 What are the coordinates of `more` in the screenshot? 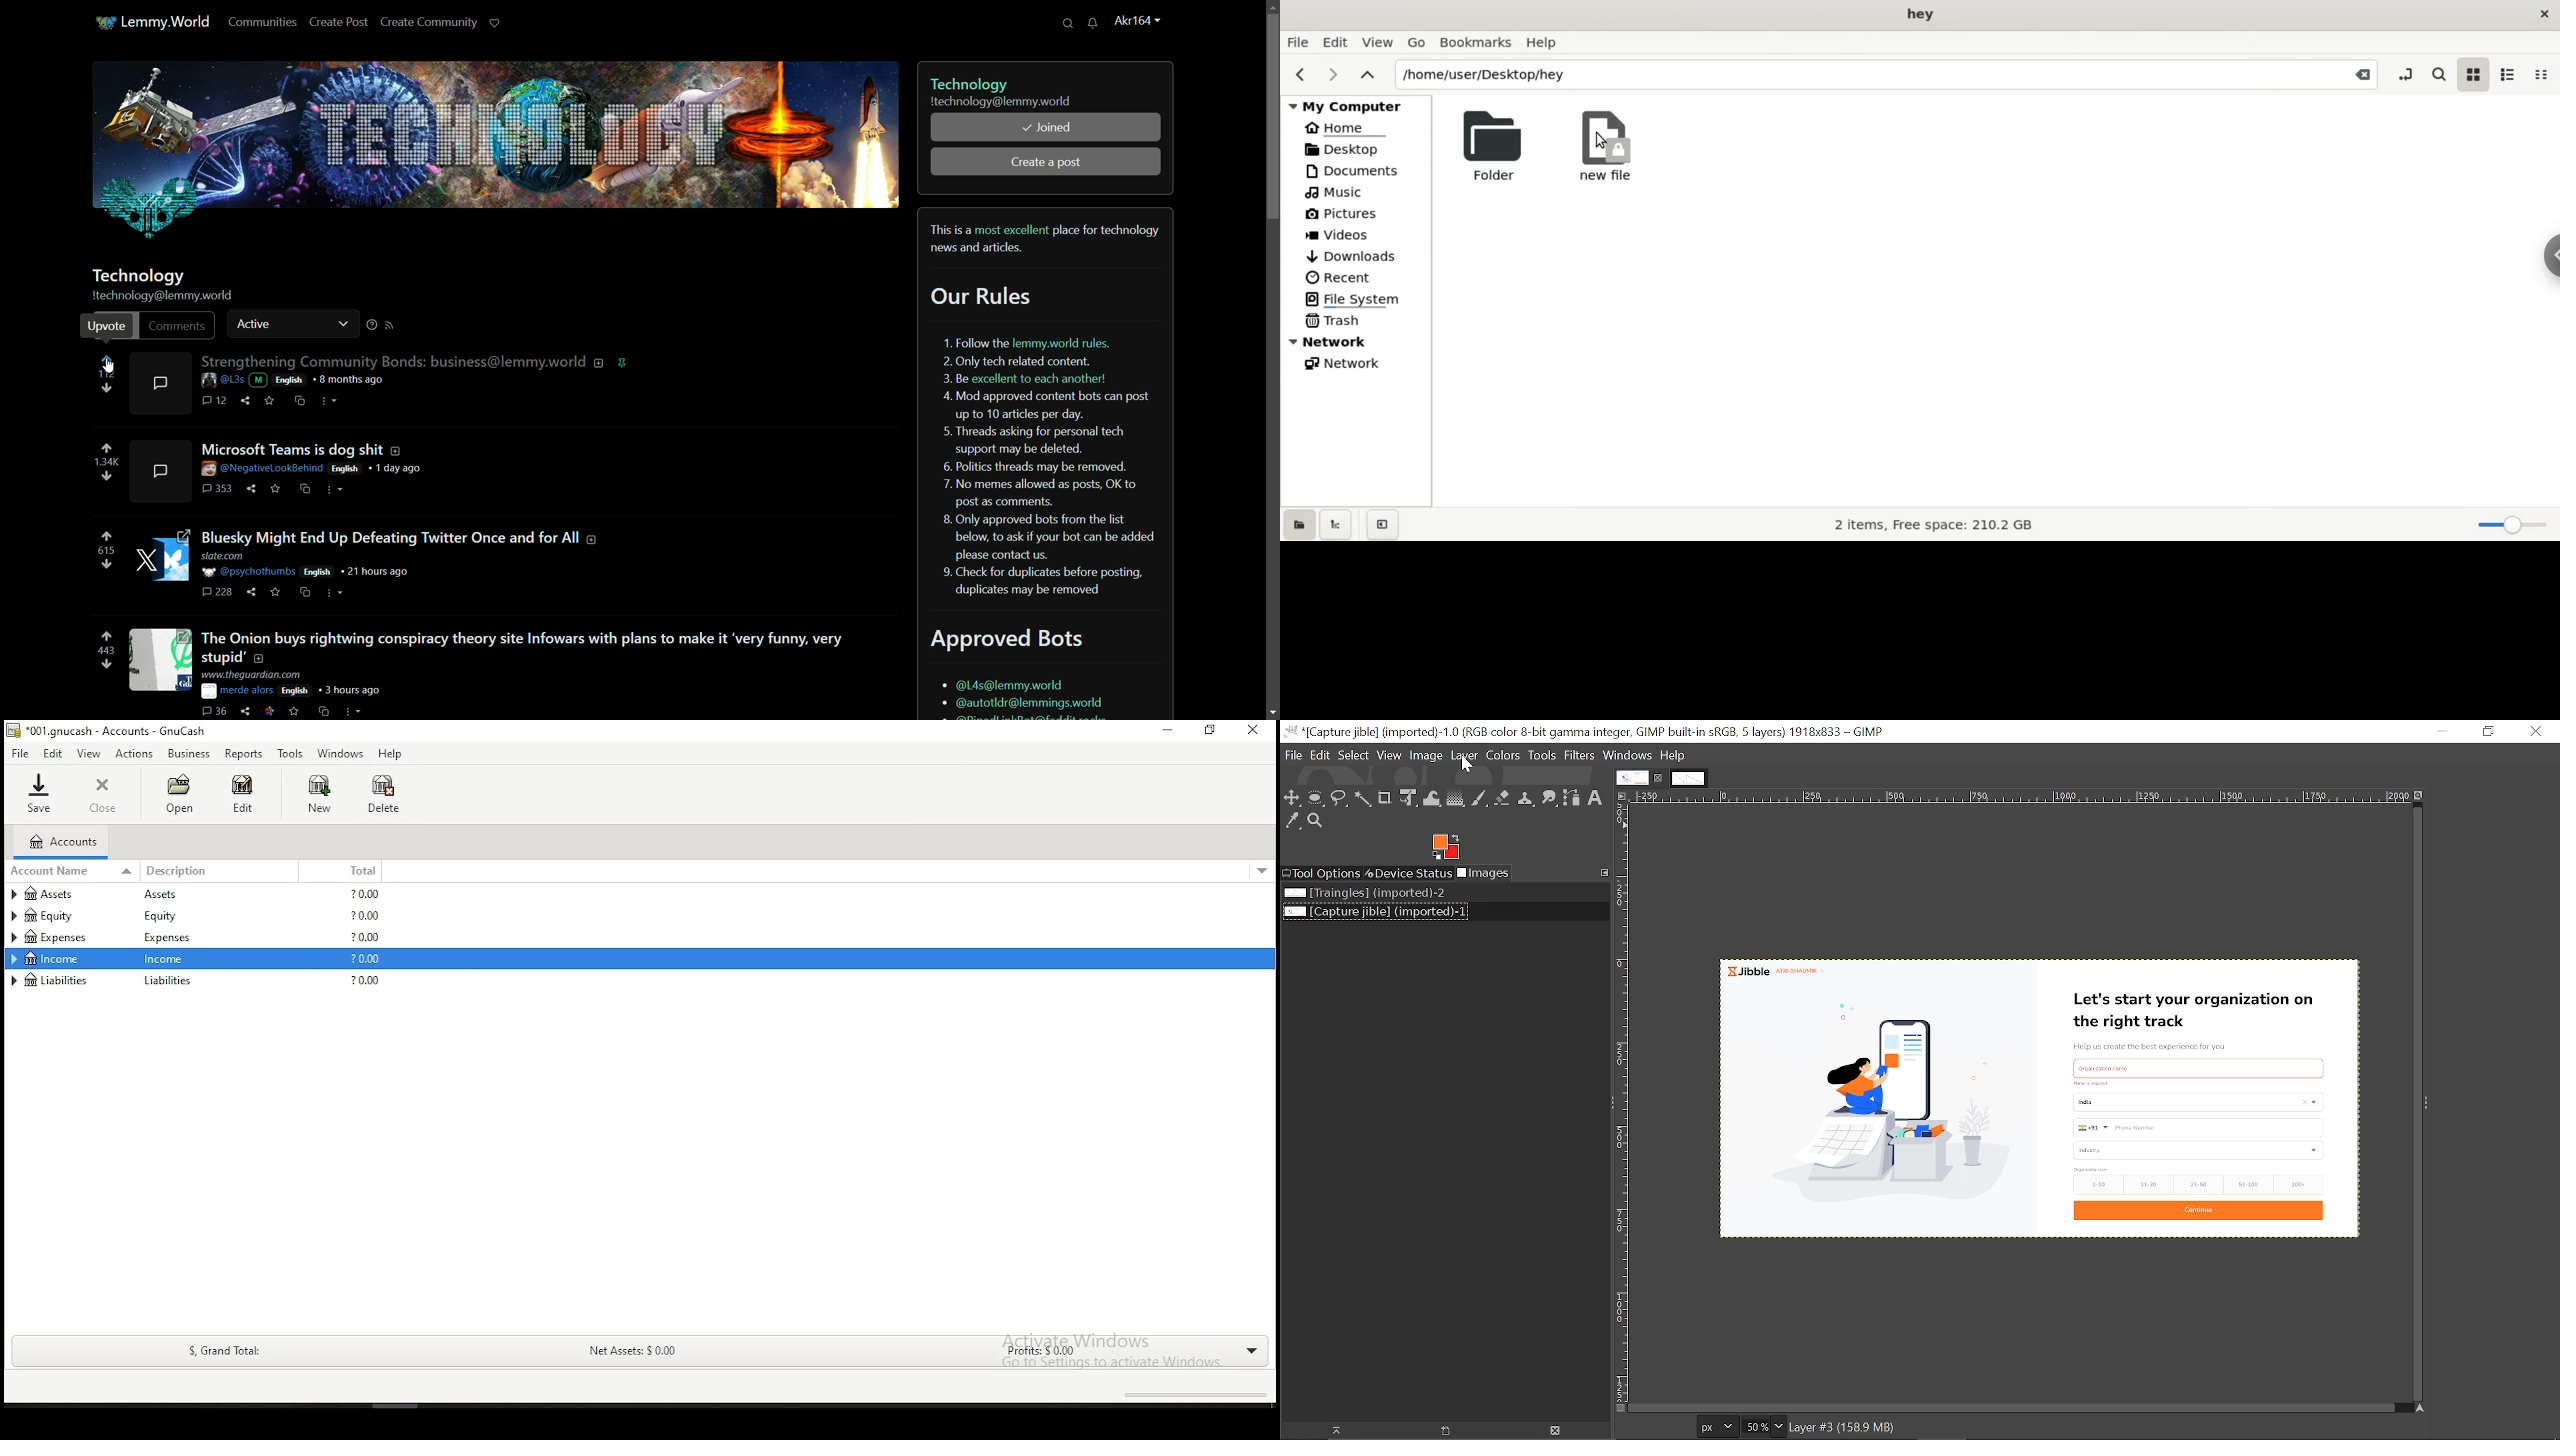 It's located at (331, 400).